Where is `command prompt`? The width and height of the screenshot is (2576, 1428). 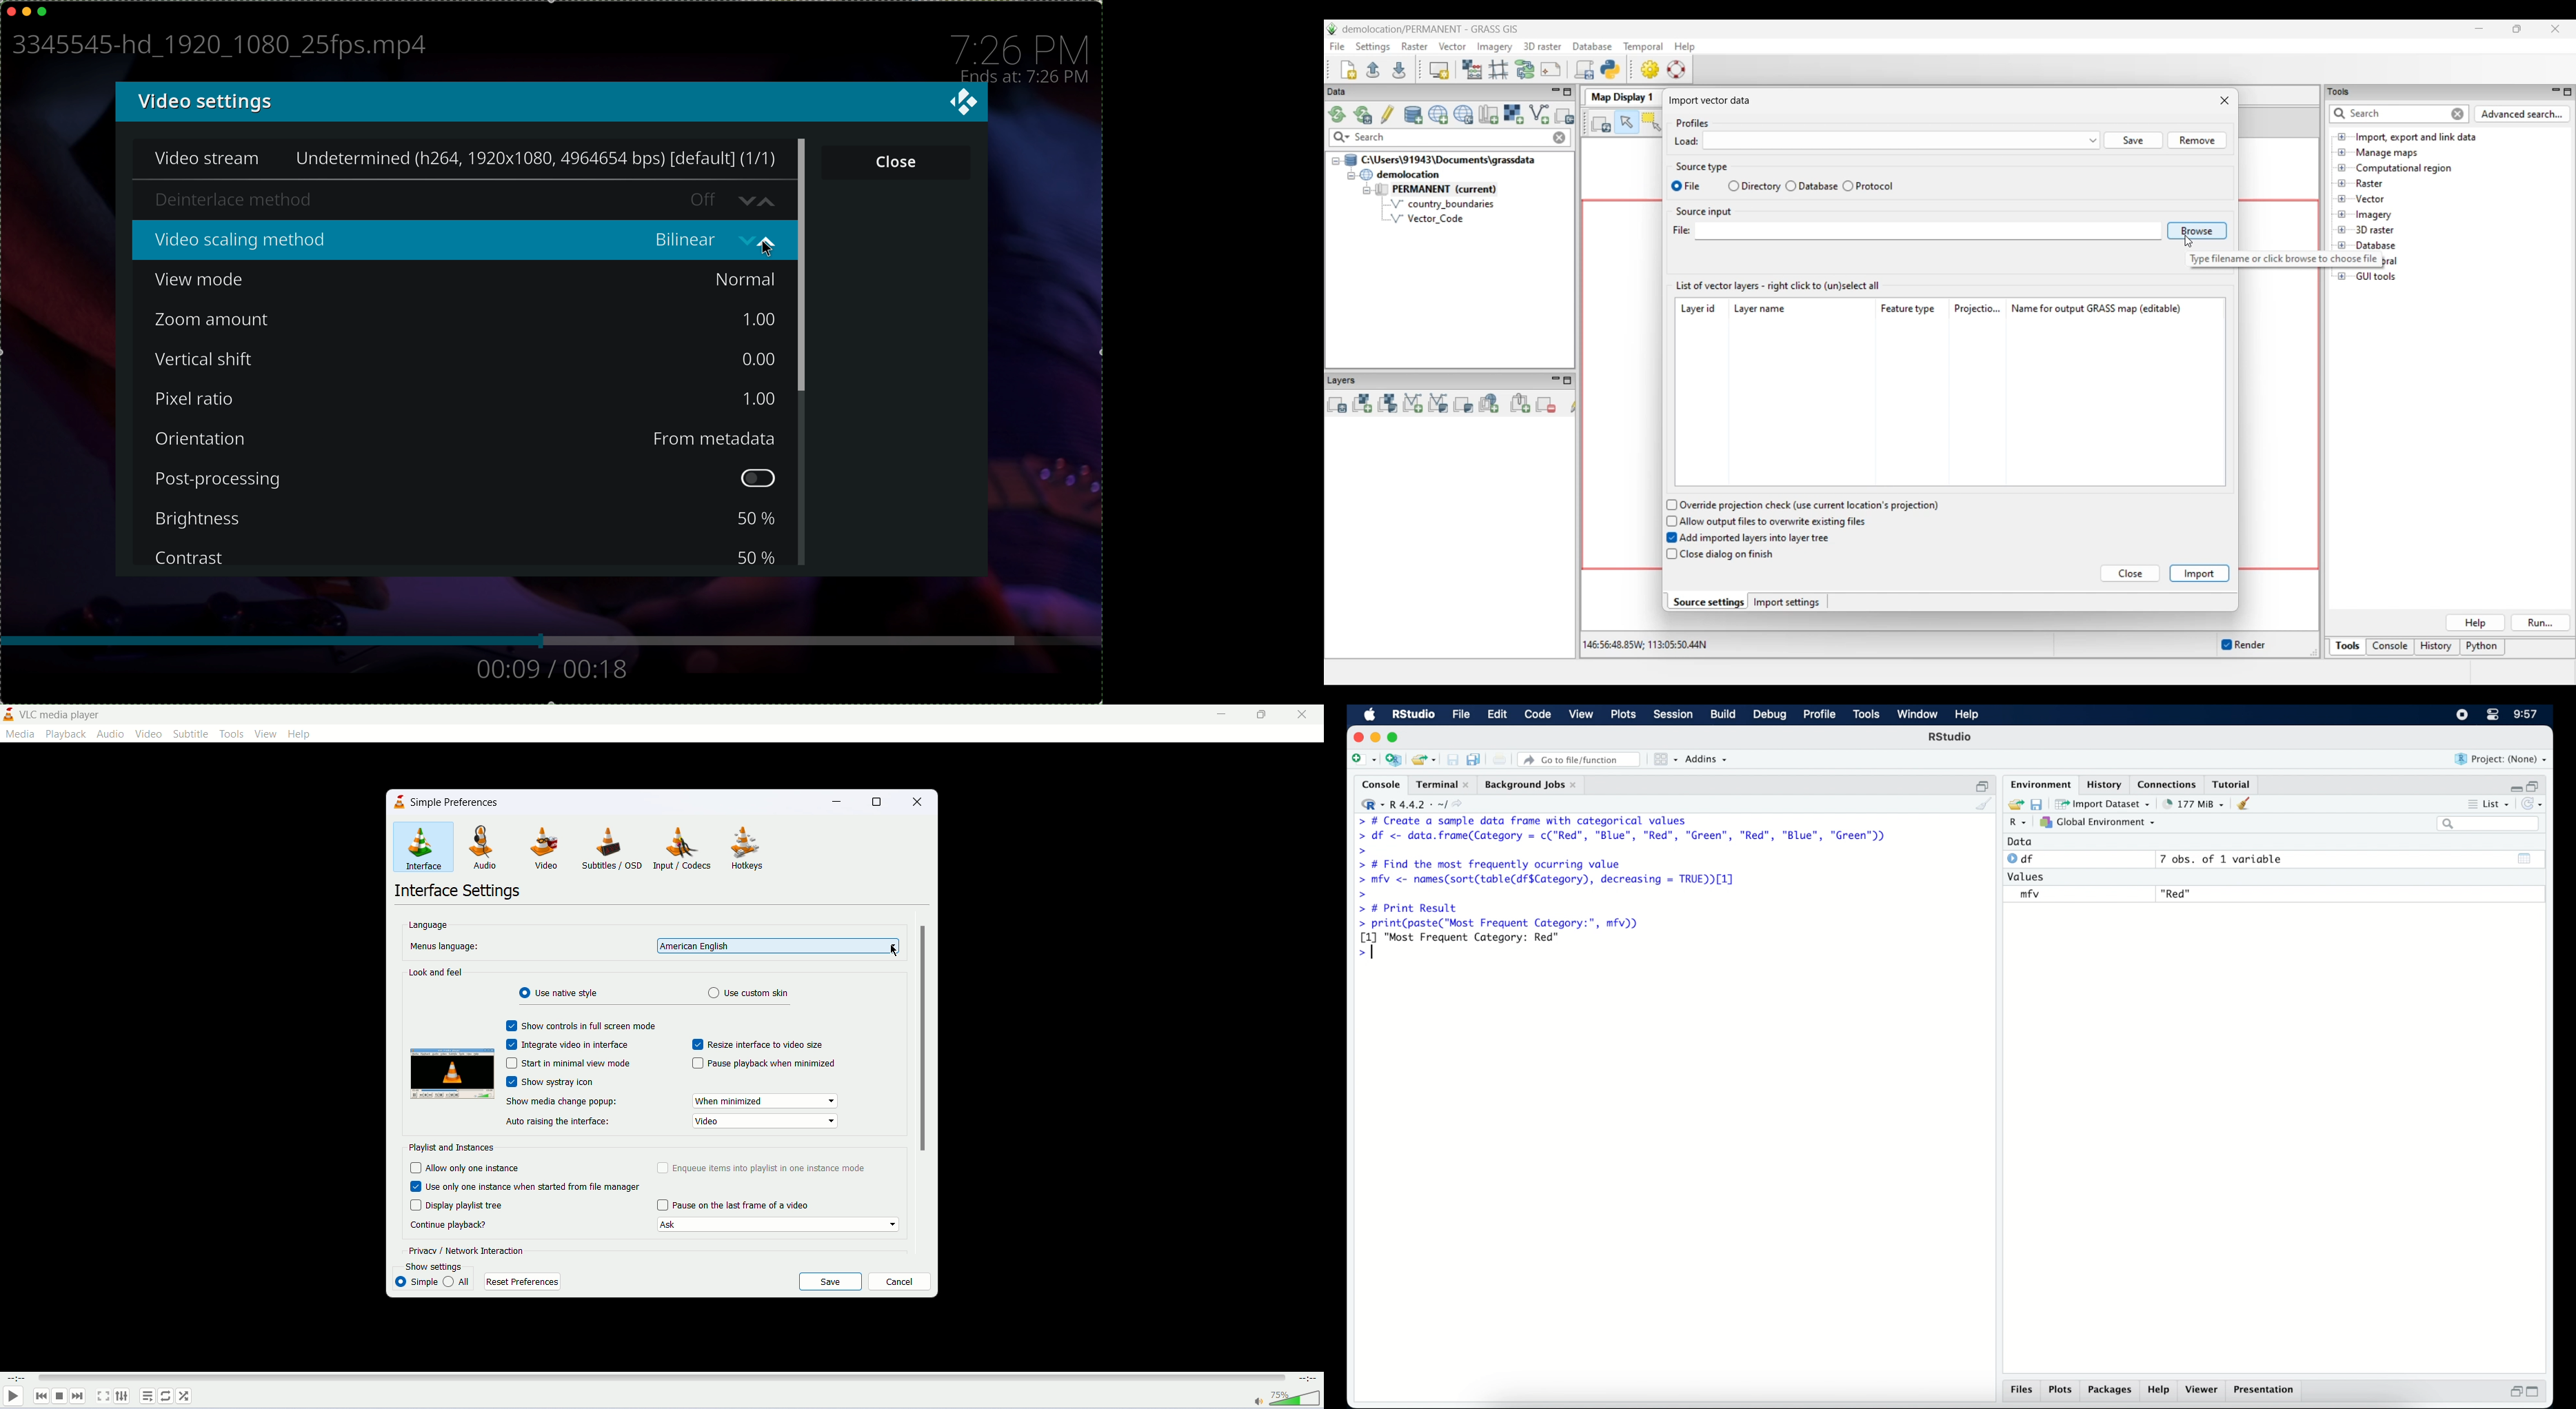
command prompt is located at coordinates (1356, 821).